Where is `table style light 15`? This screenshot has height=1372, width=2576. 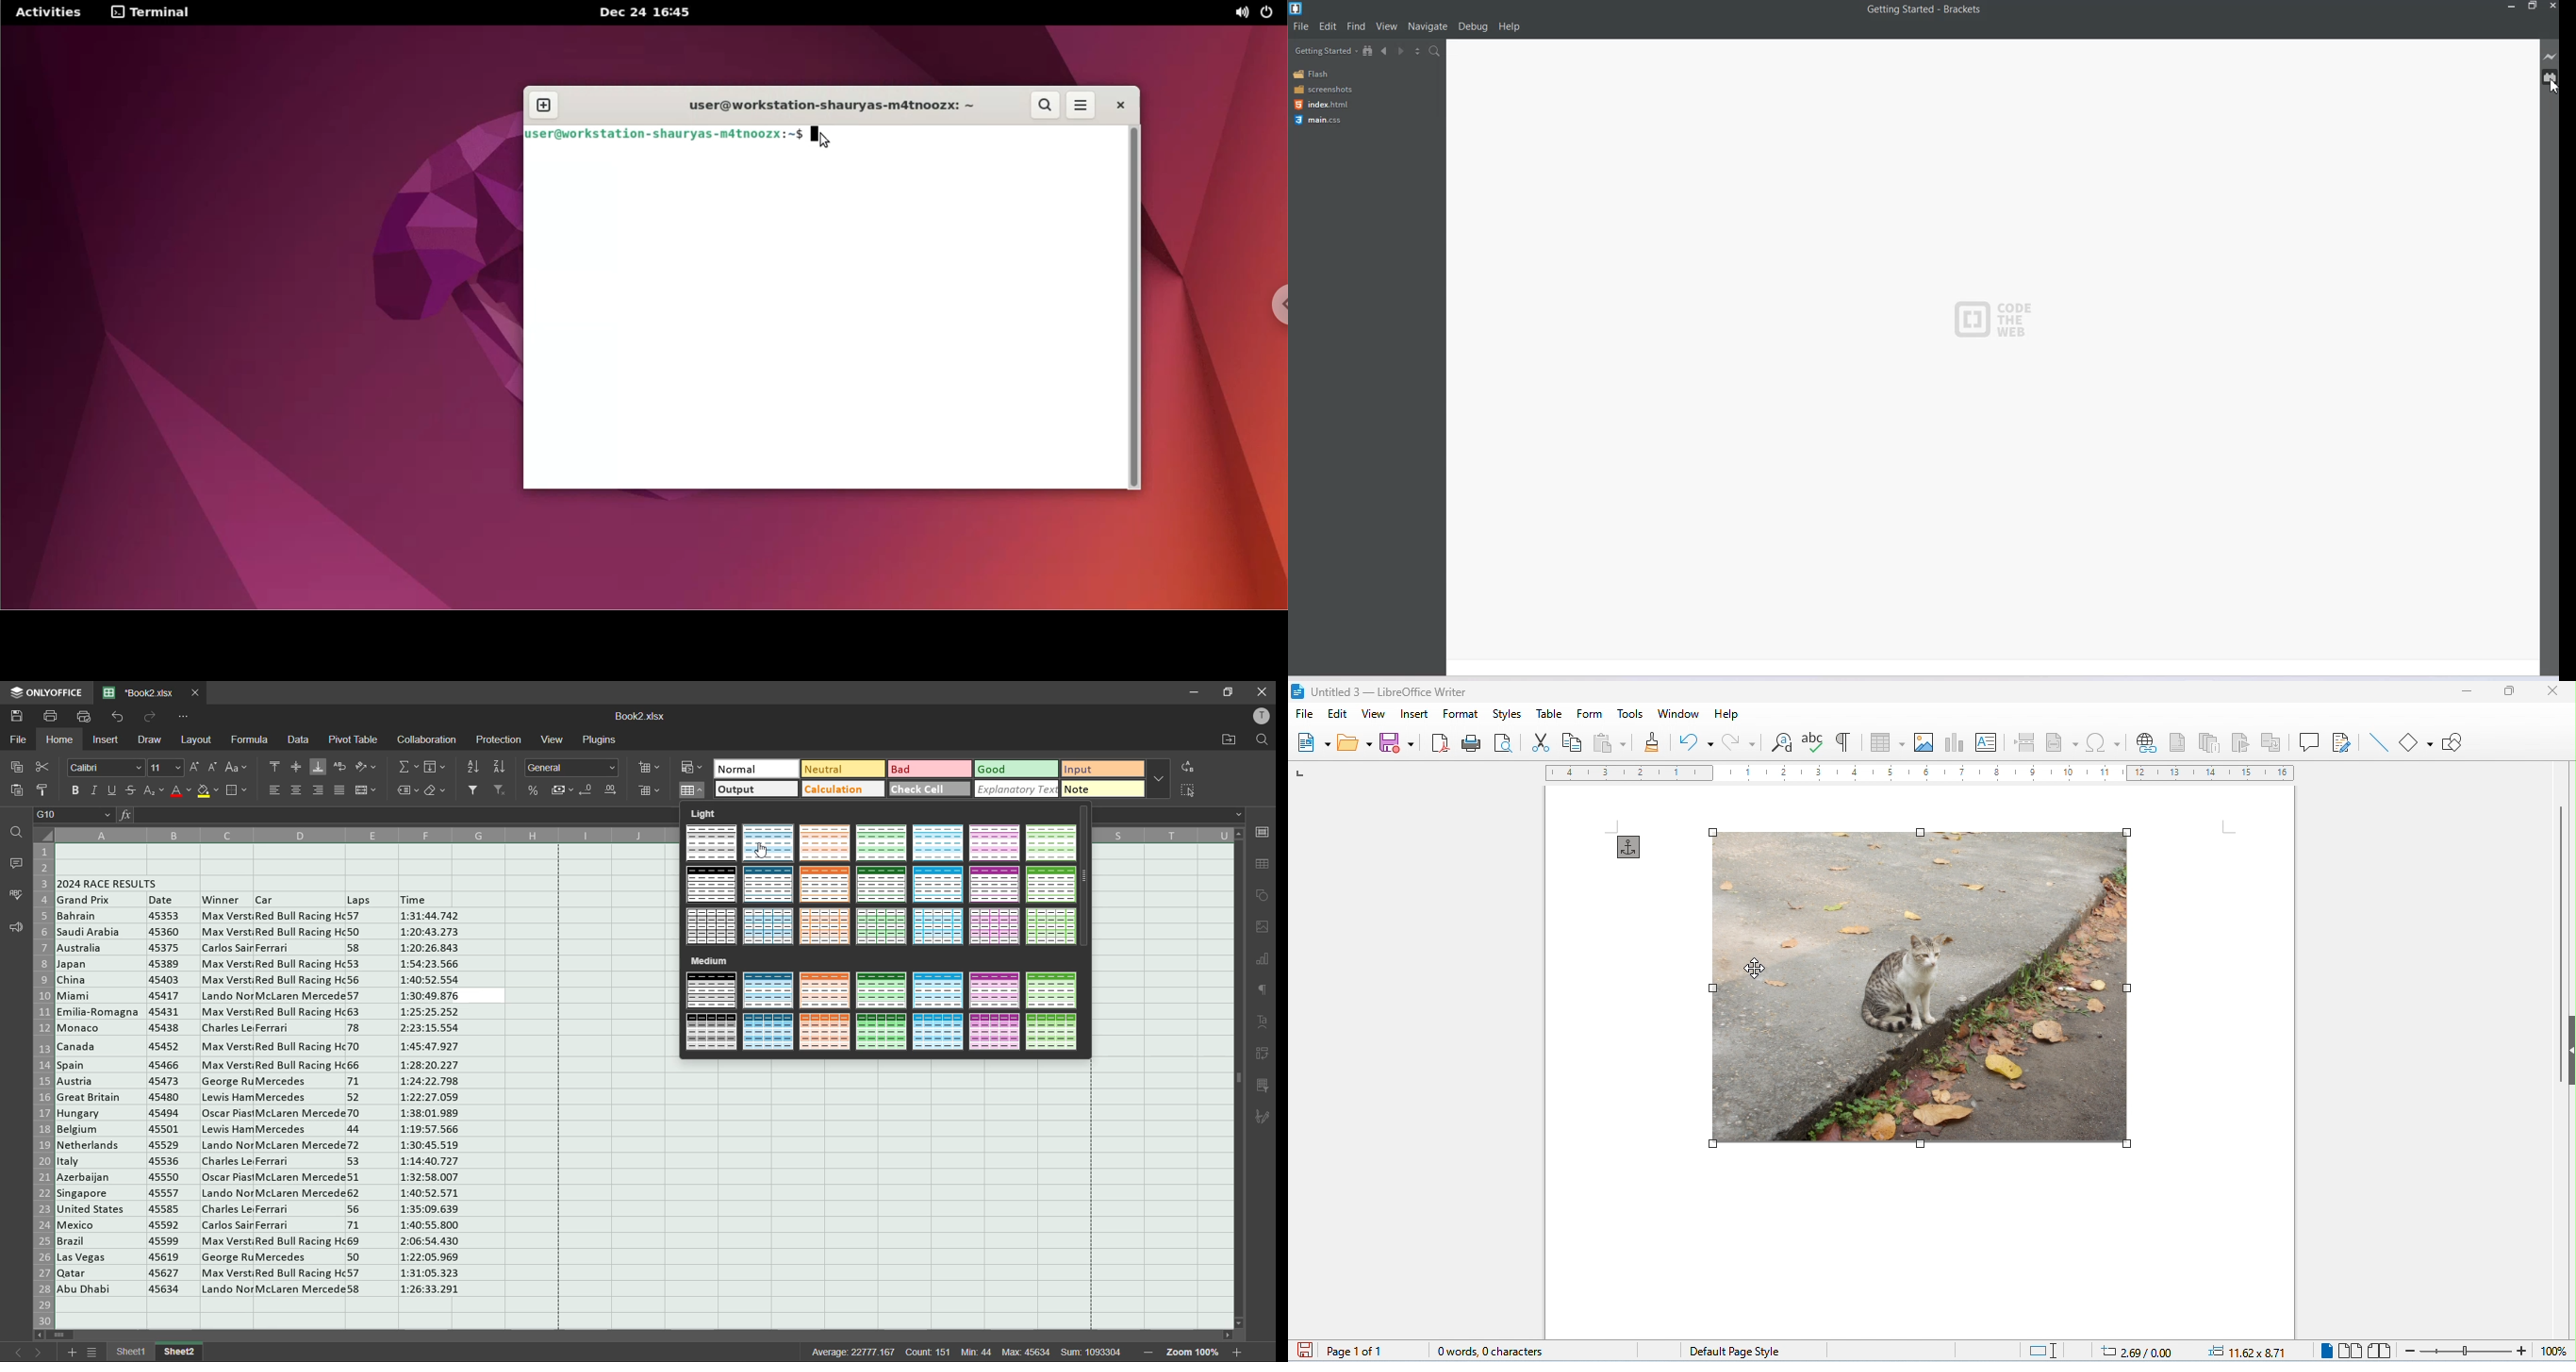 table style light 15 is located at coordinates (713, 928).